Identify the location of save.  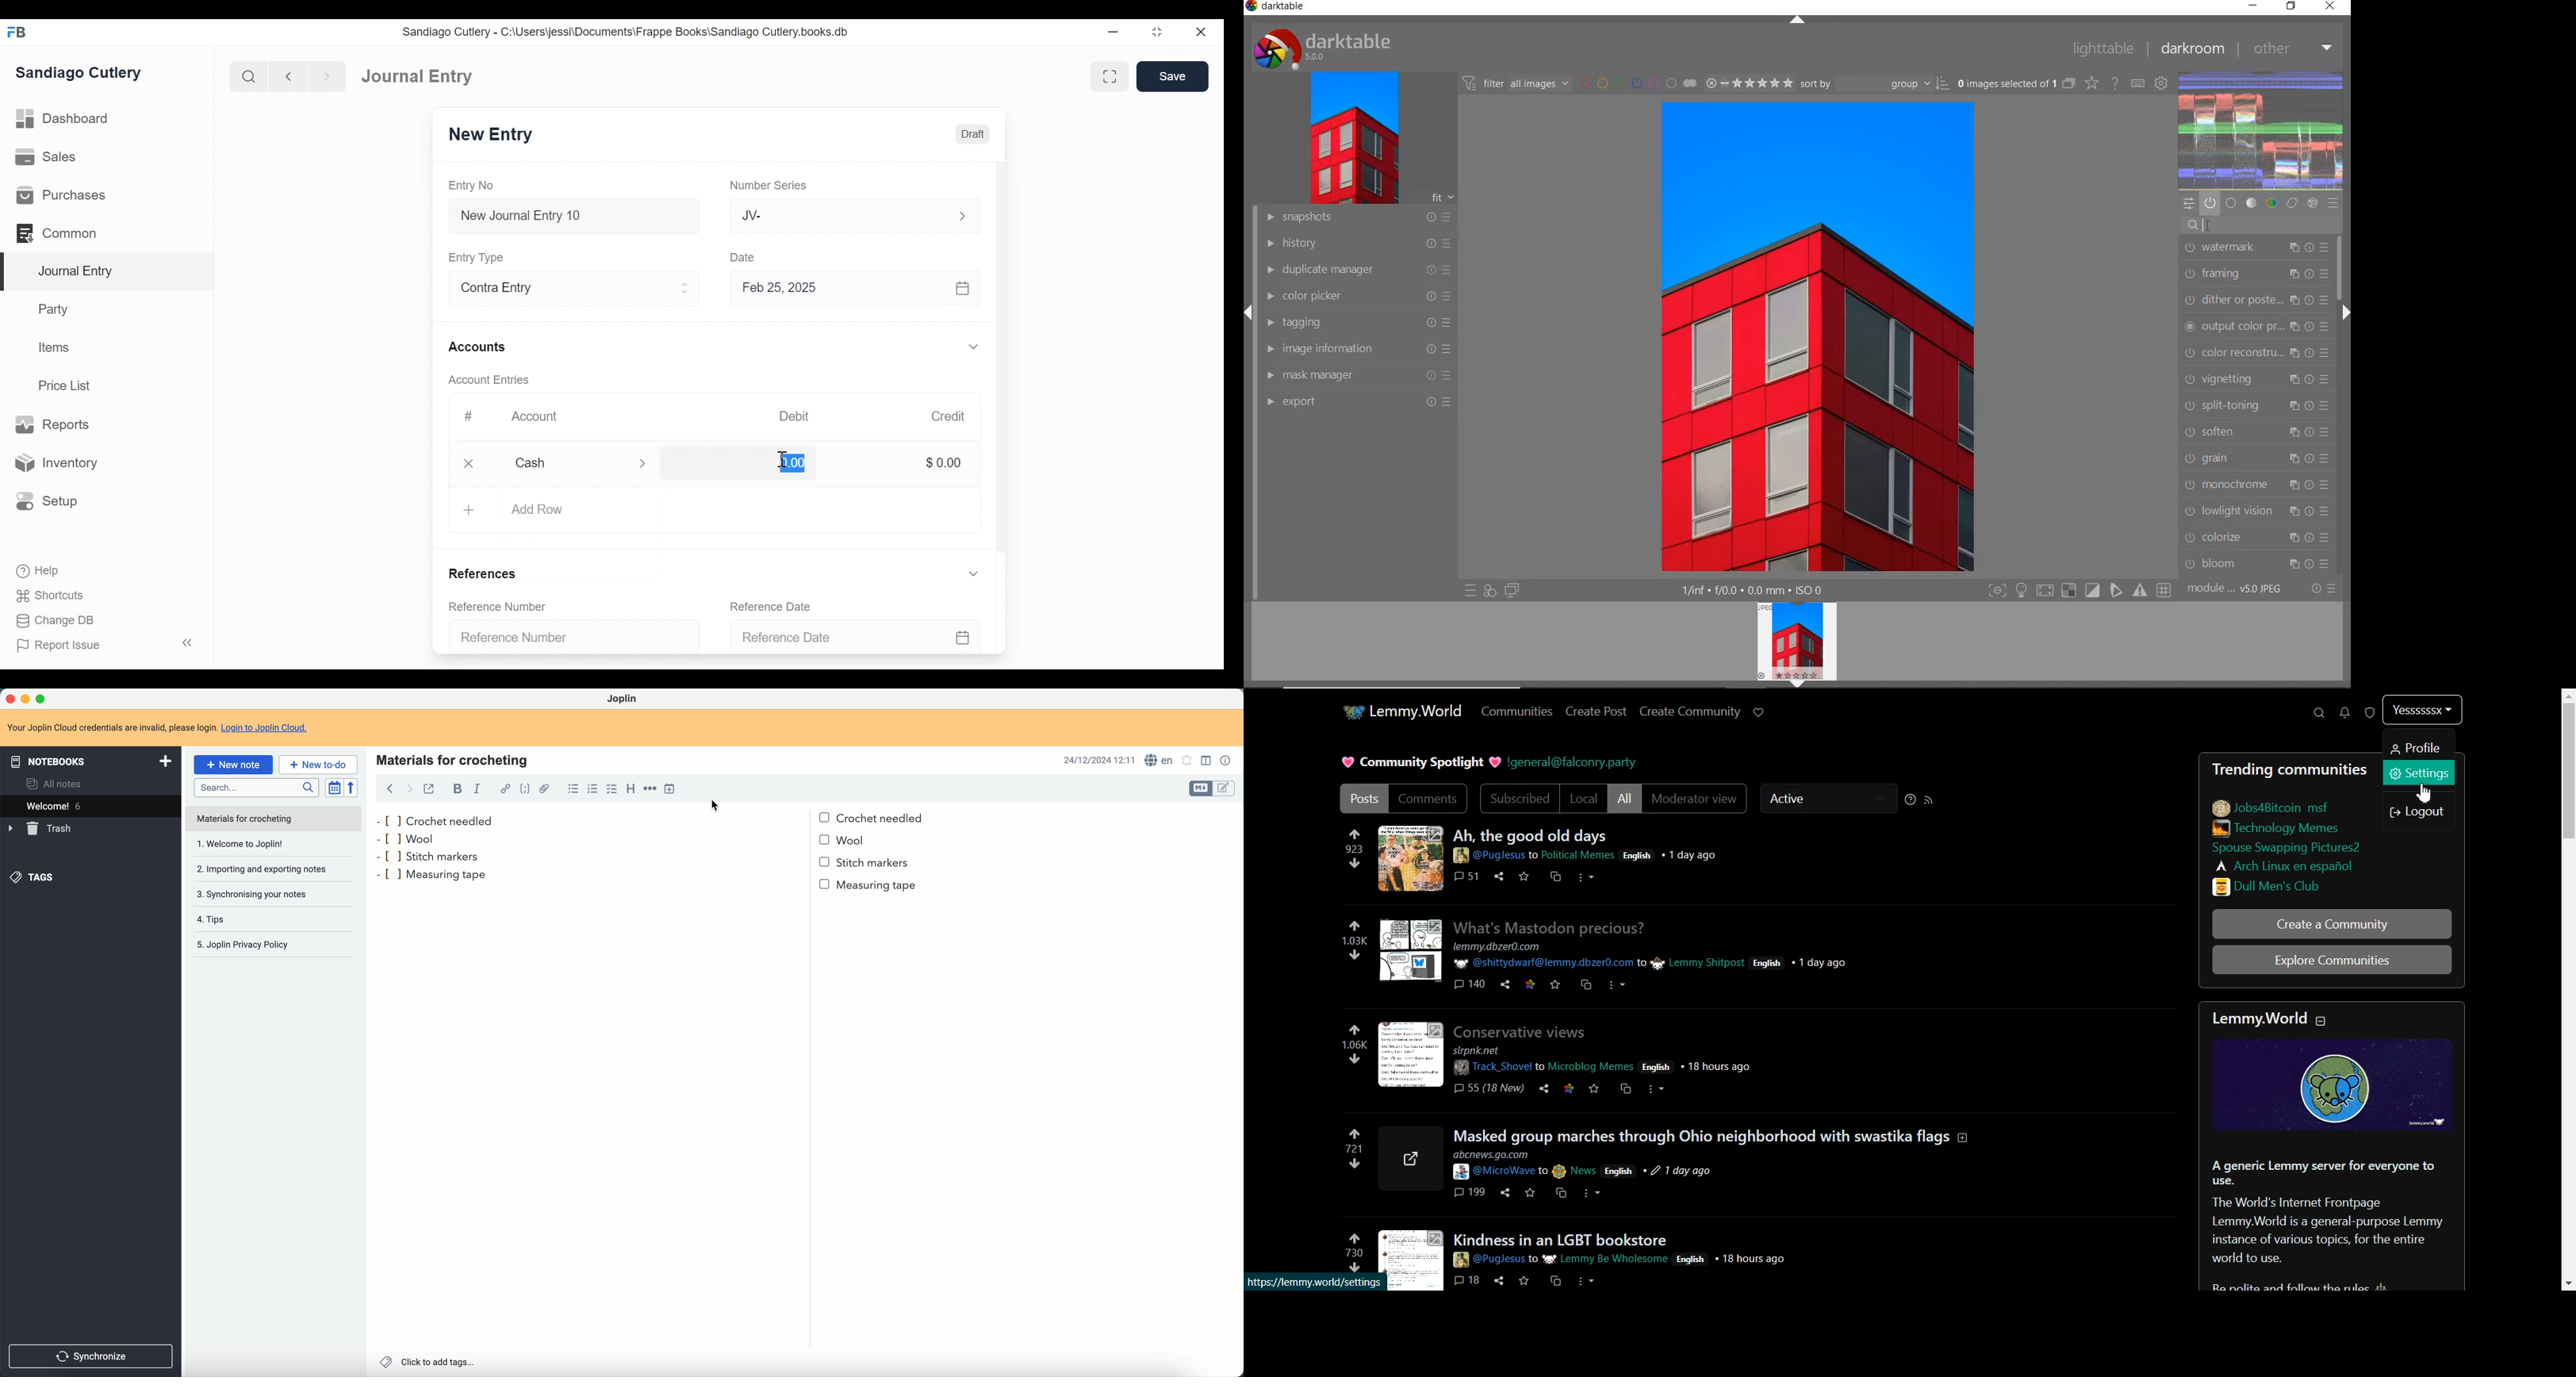
(1526, 875).